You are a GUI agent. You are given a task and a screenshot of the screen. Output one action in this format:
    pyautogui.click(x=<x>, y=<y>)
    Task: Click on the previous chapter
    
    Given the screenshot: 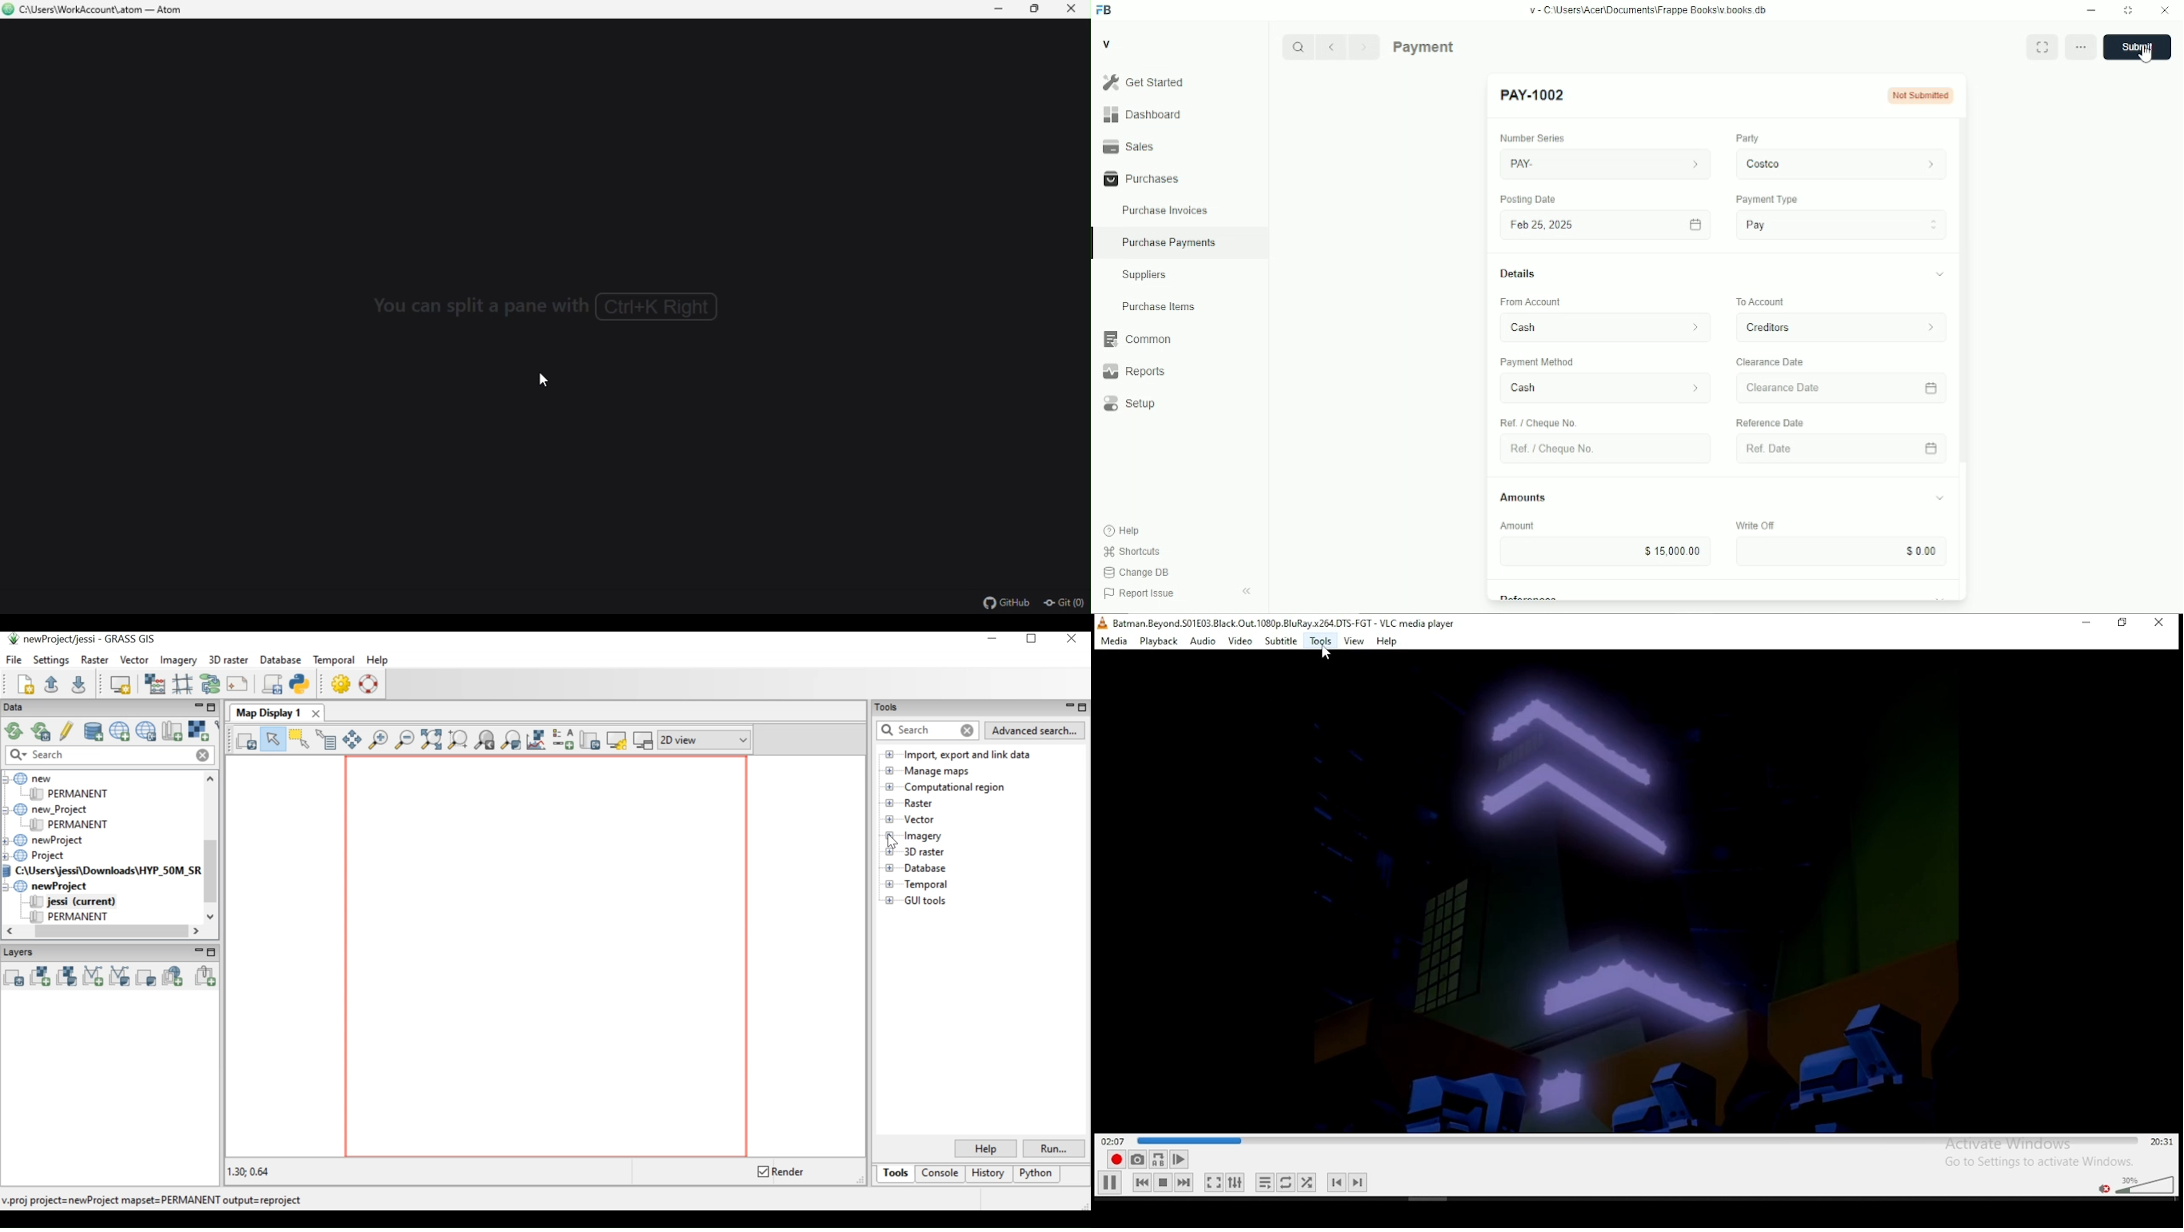 What is the action you would take?
    pyautogui.click(x=1336, y=1183)
    